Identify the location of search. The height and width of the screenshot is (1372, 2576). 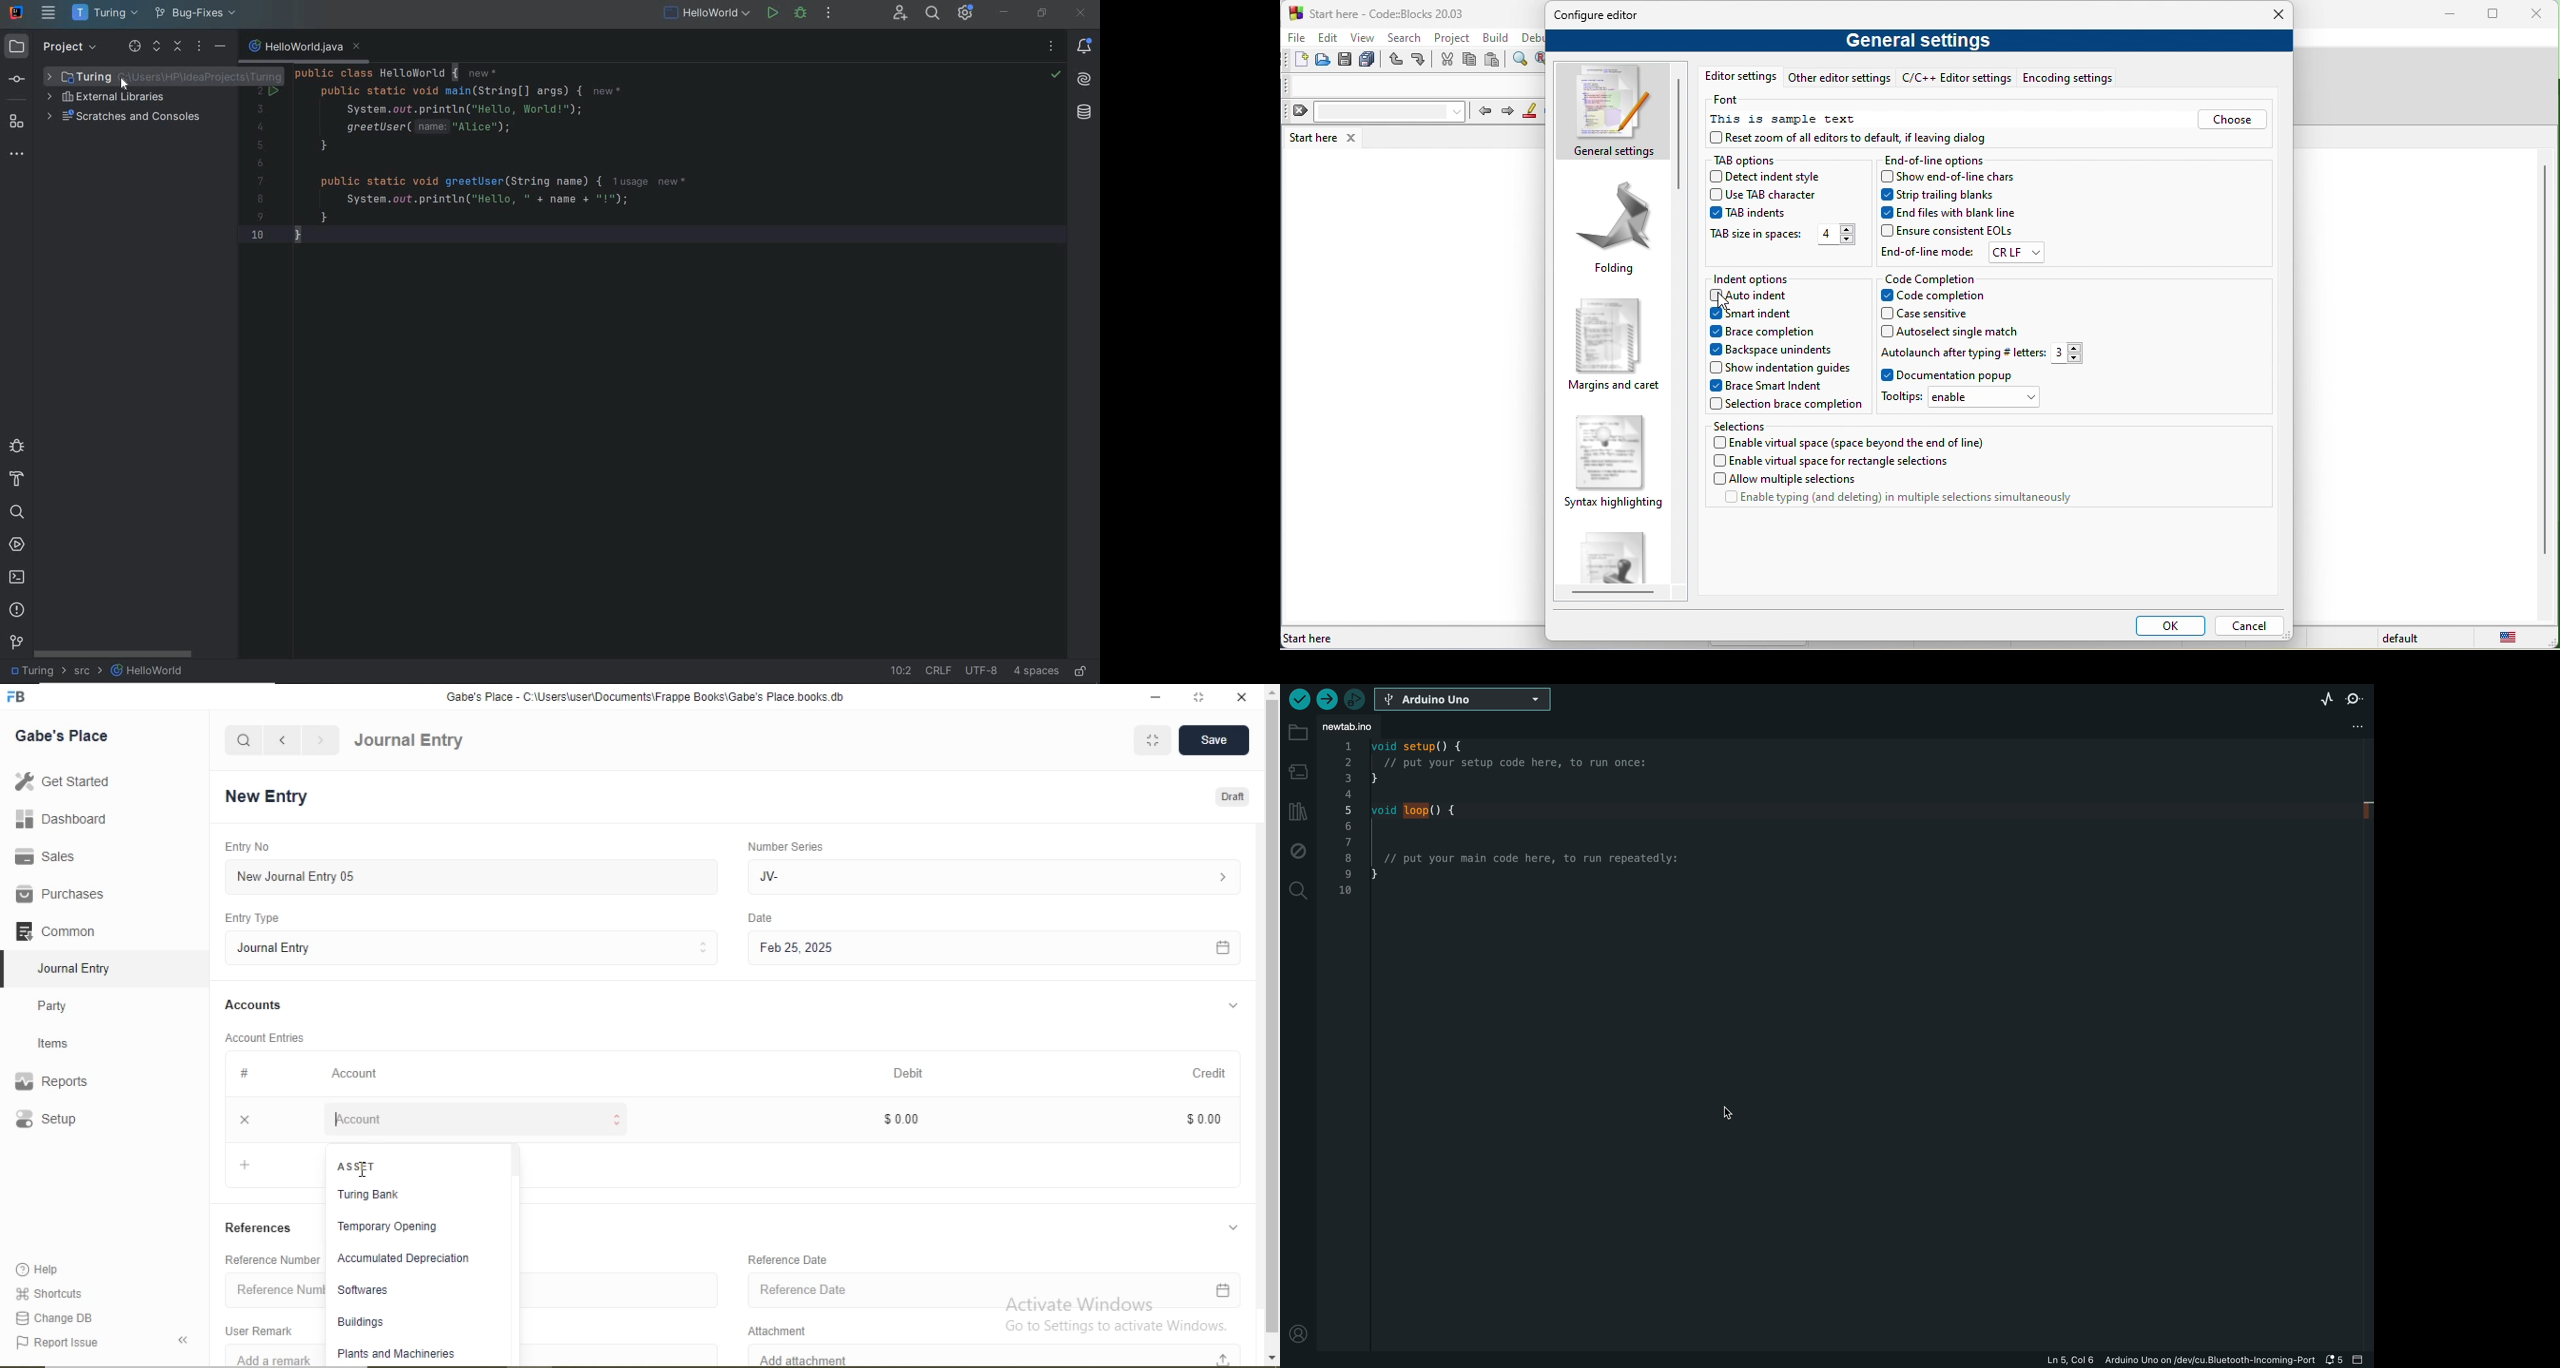
(244, 740).